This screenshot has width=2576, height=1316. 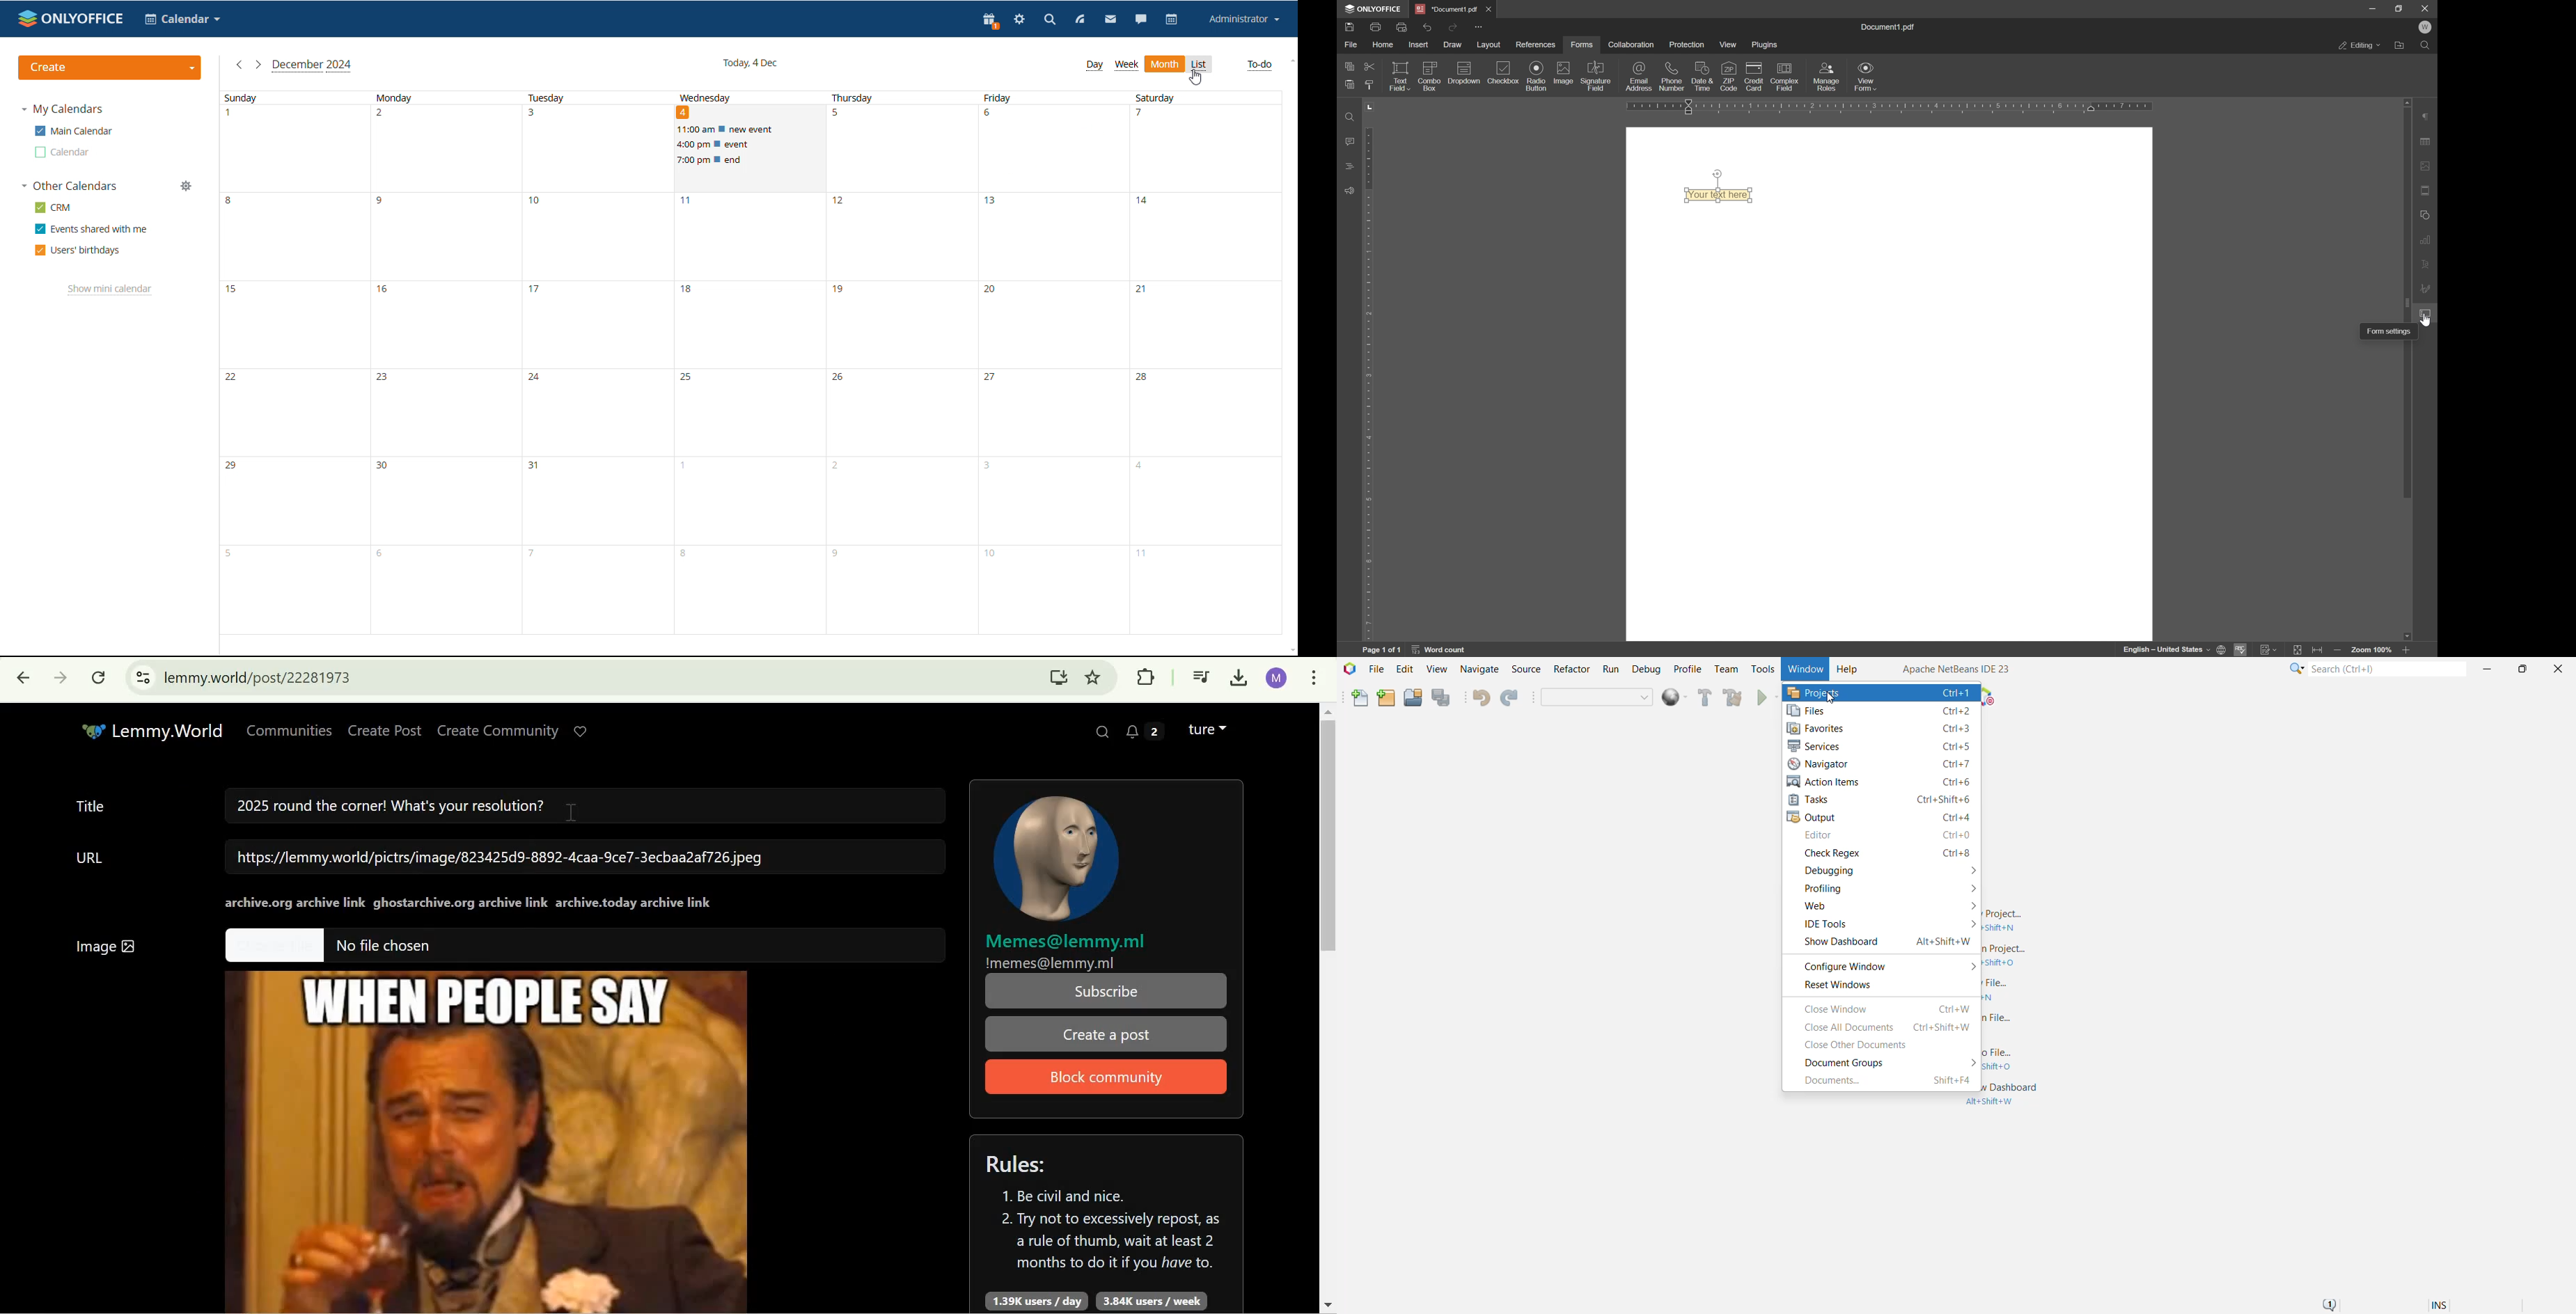 I want to click on Rules:, so click(x=1022, y=1164).